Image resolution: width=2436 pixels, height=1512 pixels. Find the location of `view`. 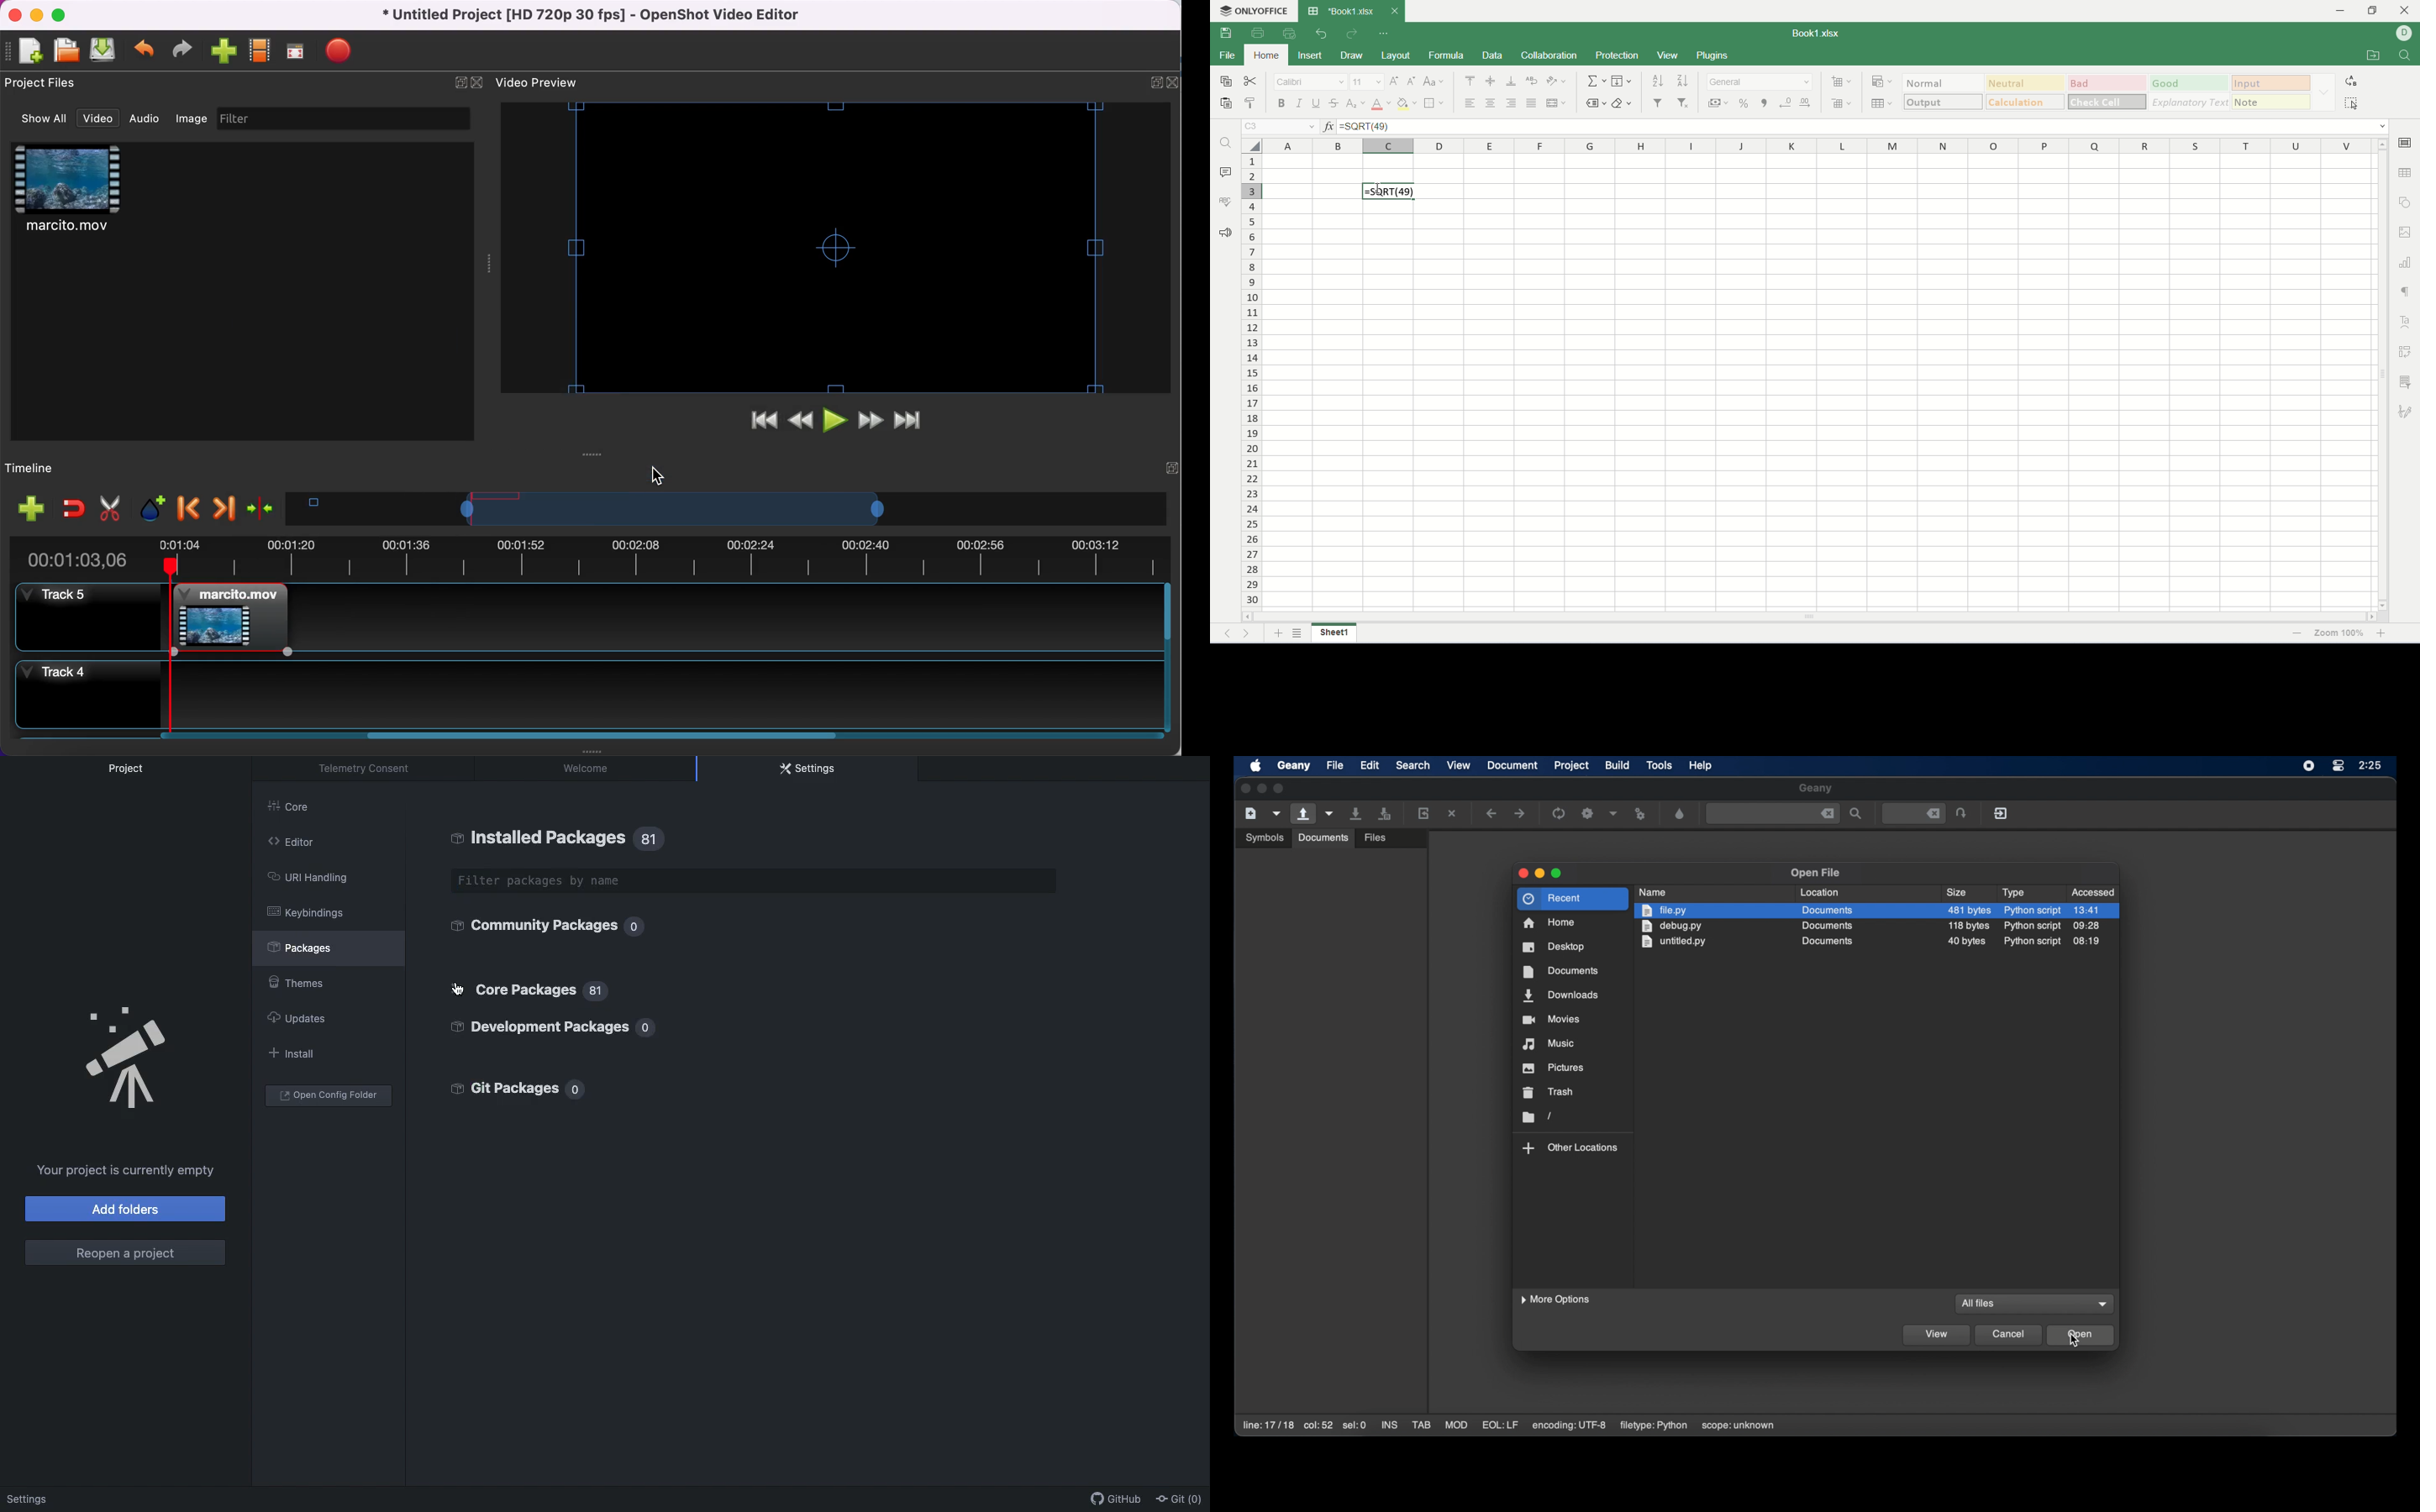

view is located at coordinates (1669, 54).